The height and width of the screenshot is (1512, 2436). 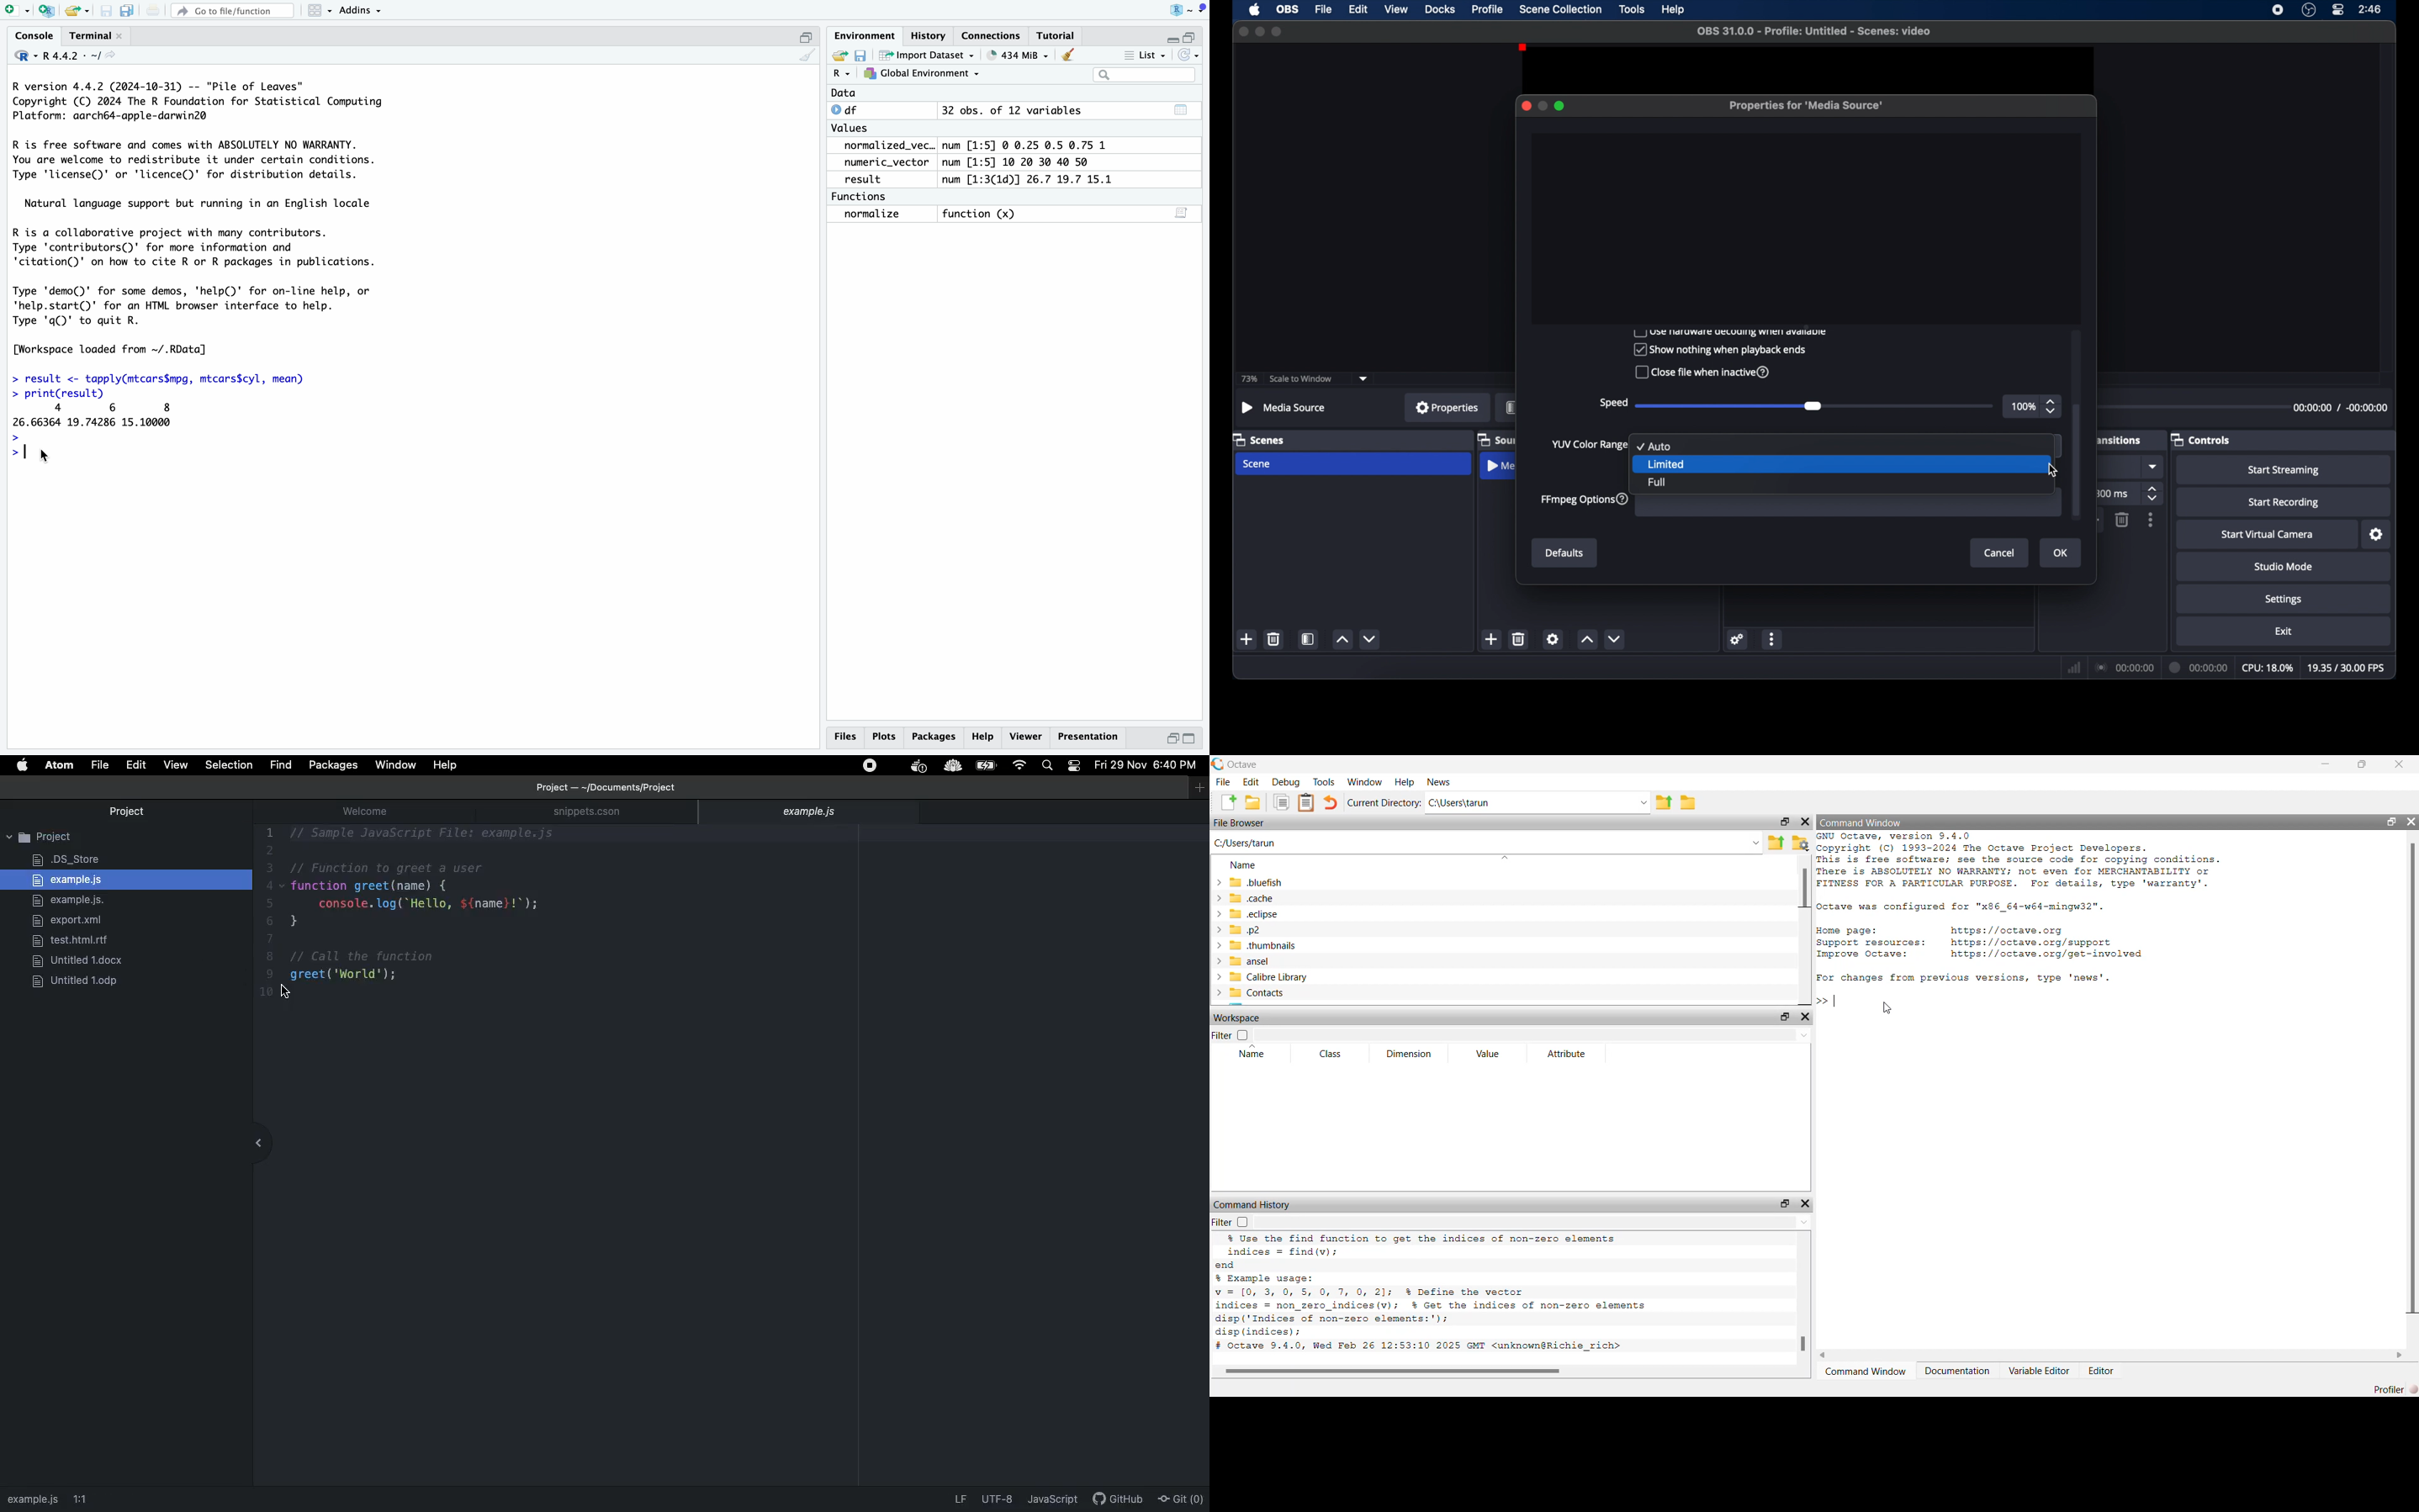 What do you see at coordinates (1560, 9) in the screenshot?
I see `scene collection` at bounding box center [1560, 9].